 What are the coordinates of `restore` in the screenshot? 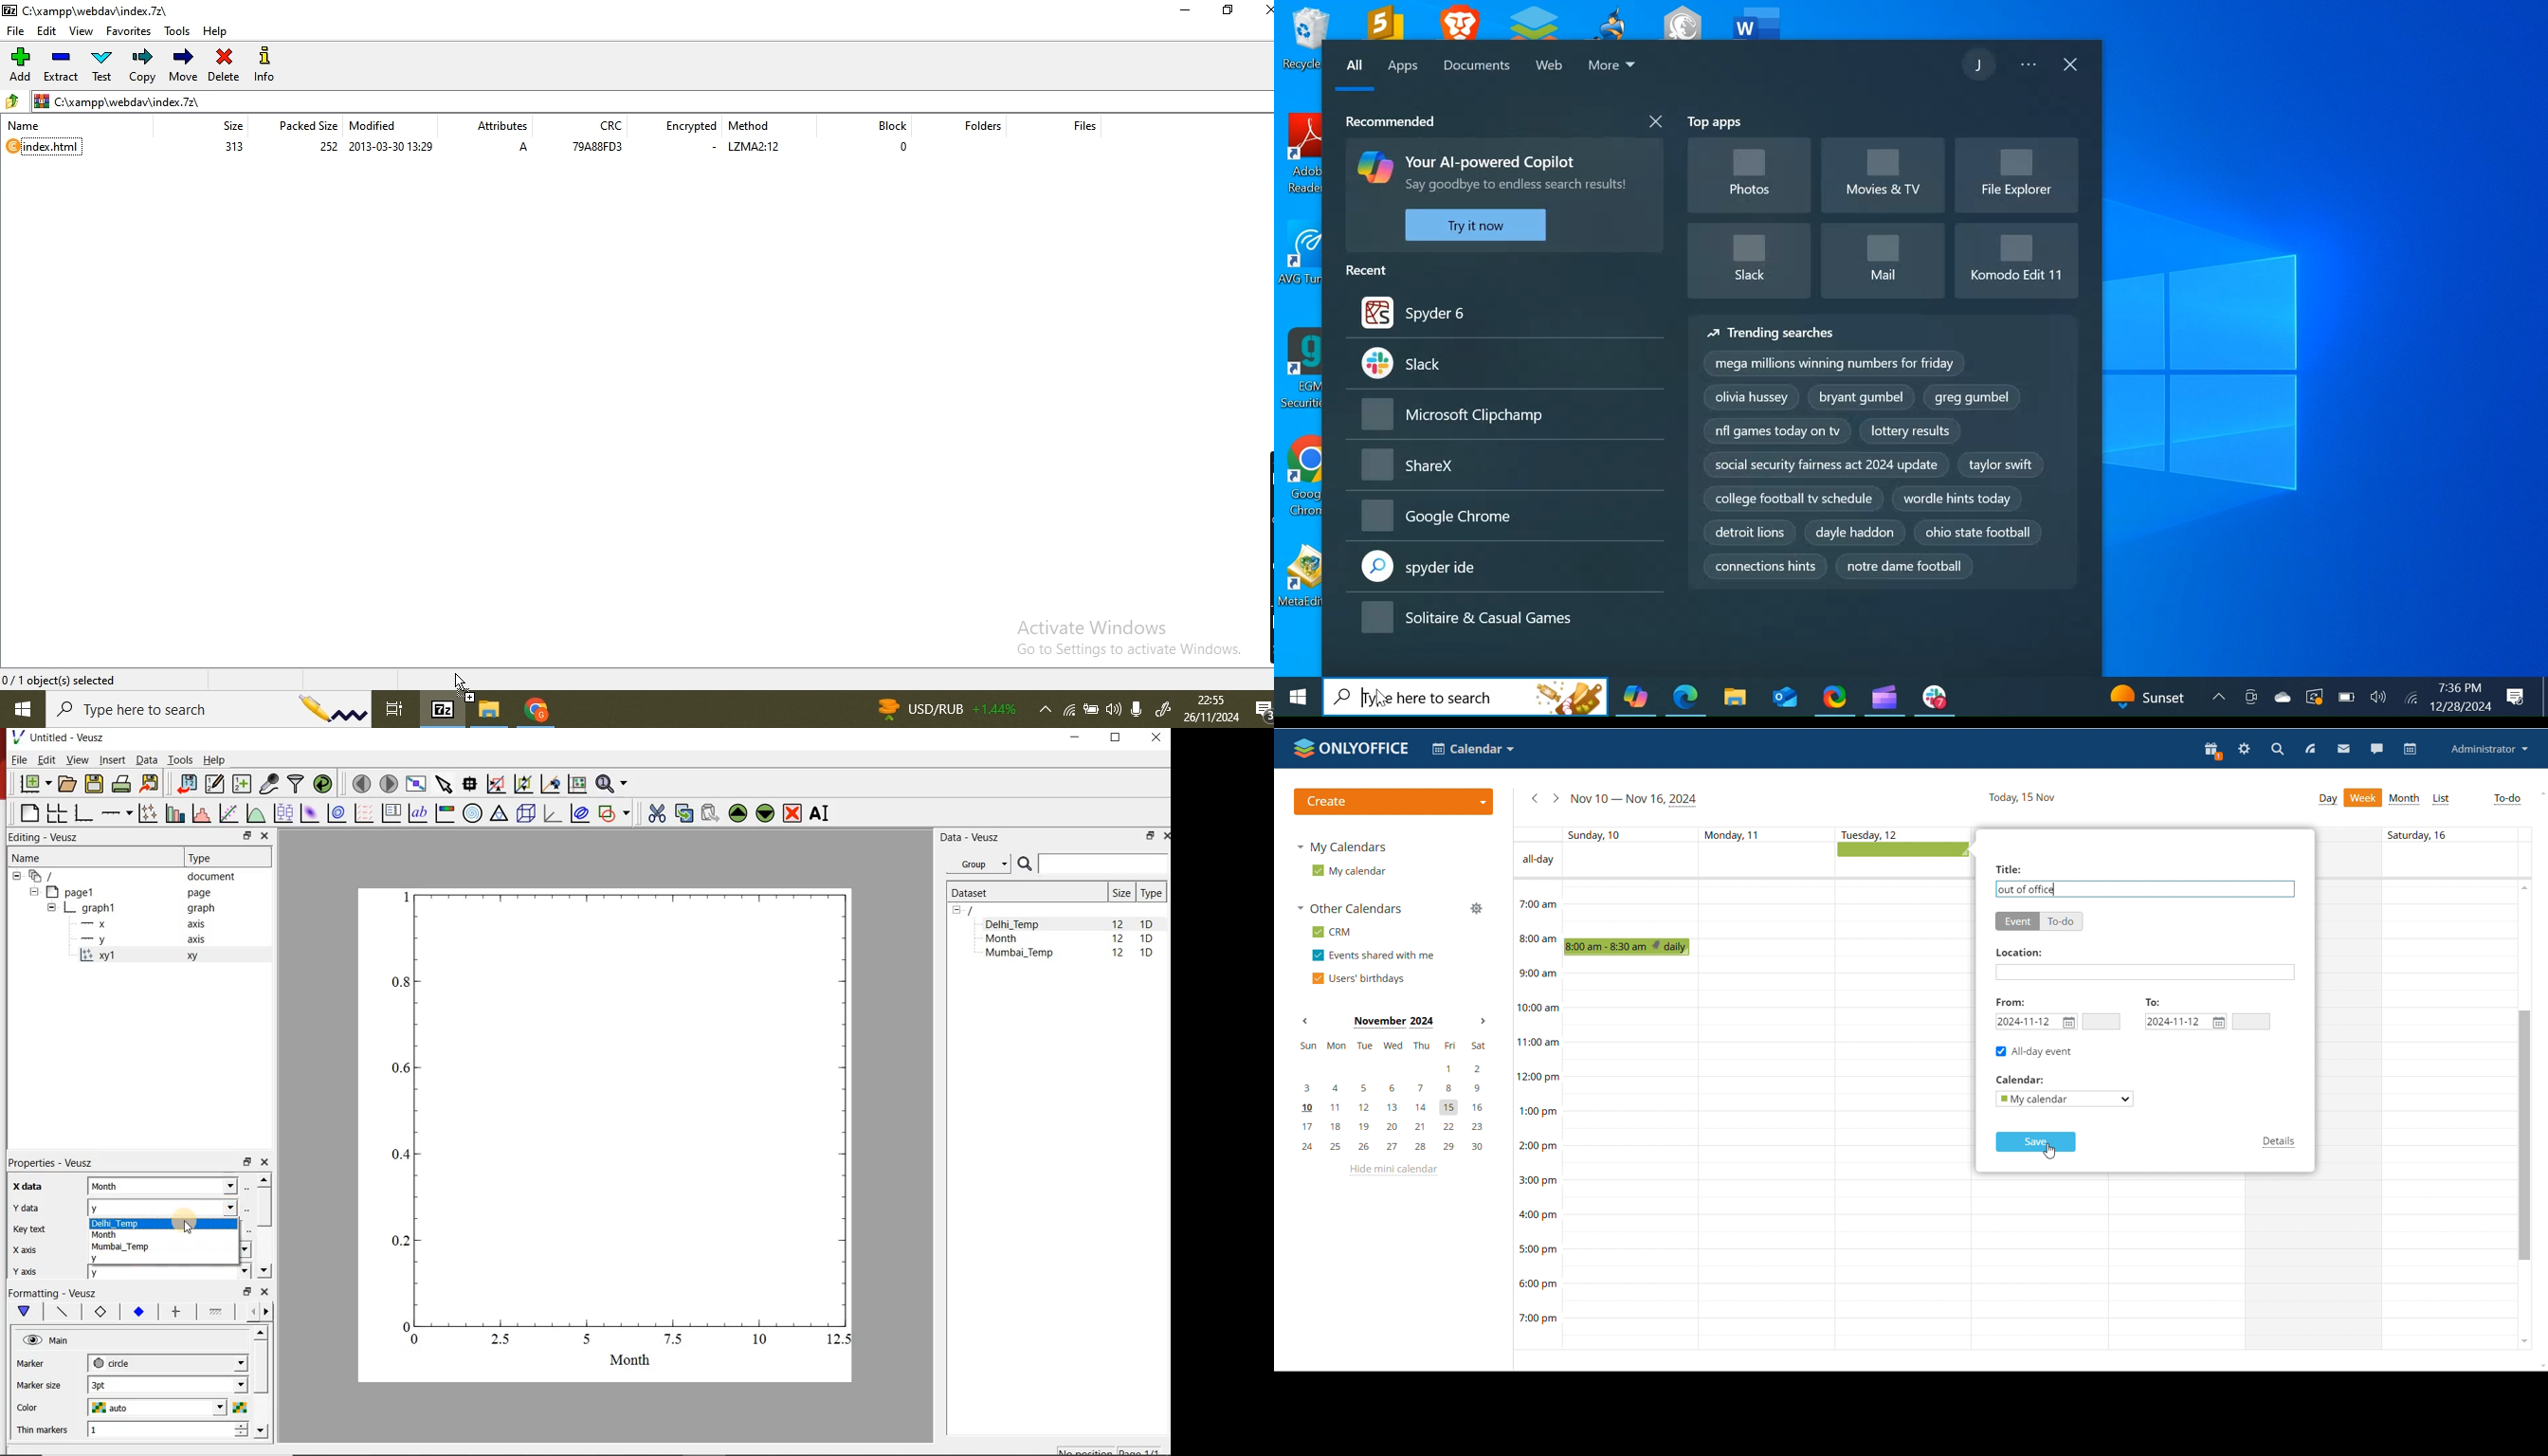 It's located at (1231, 13).